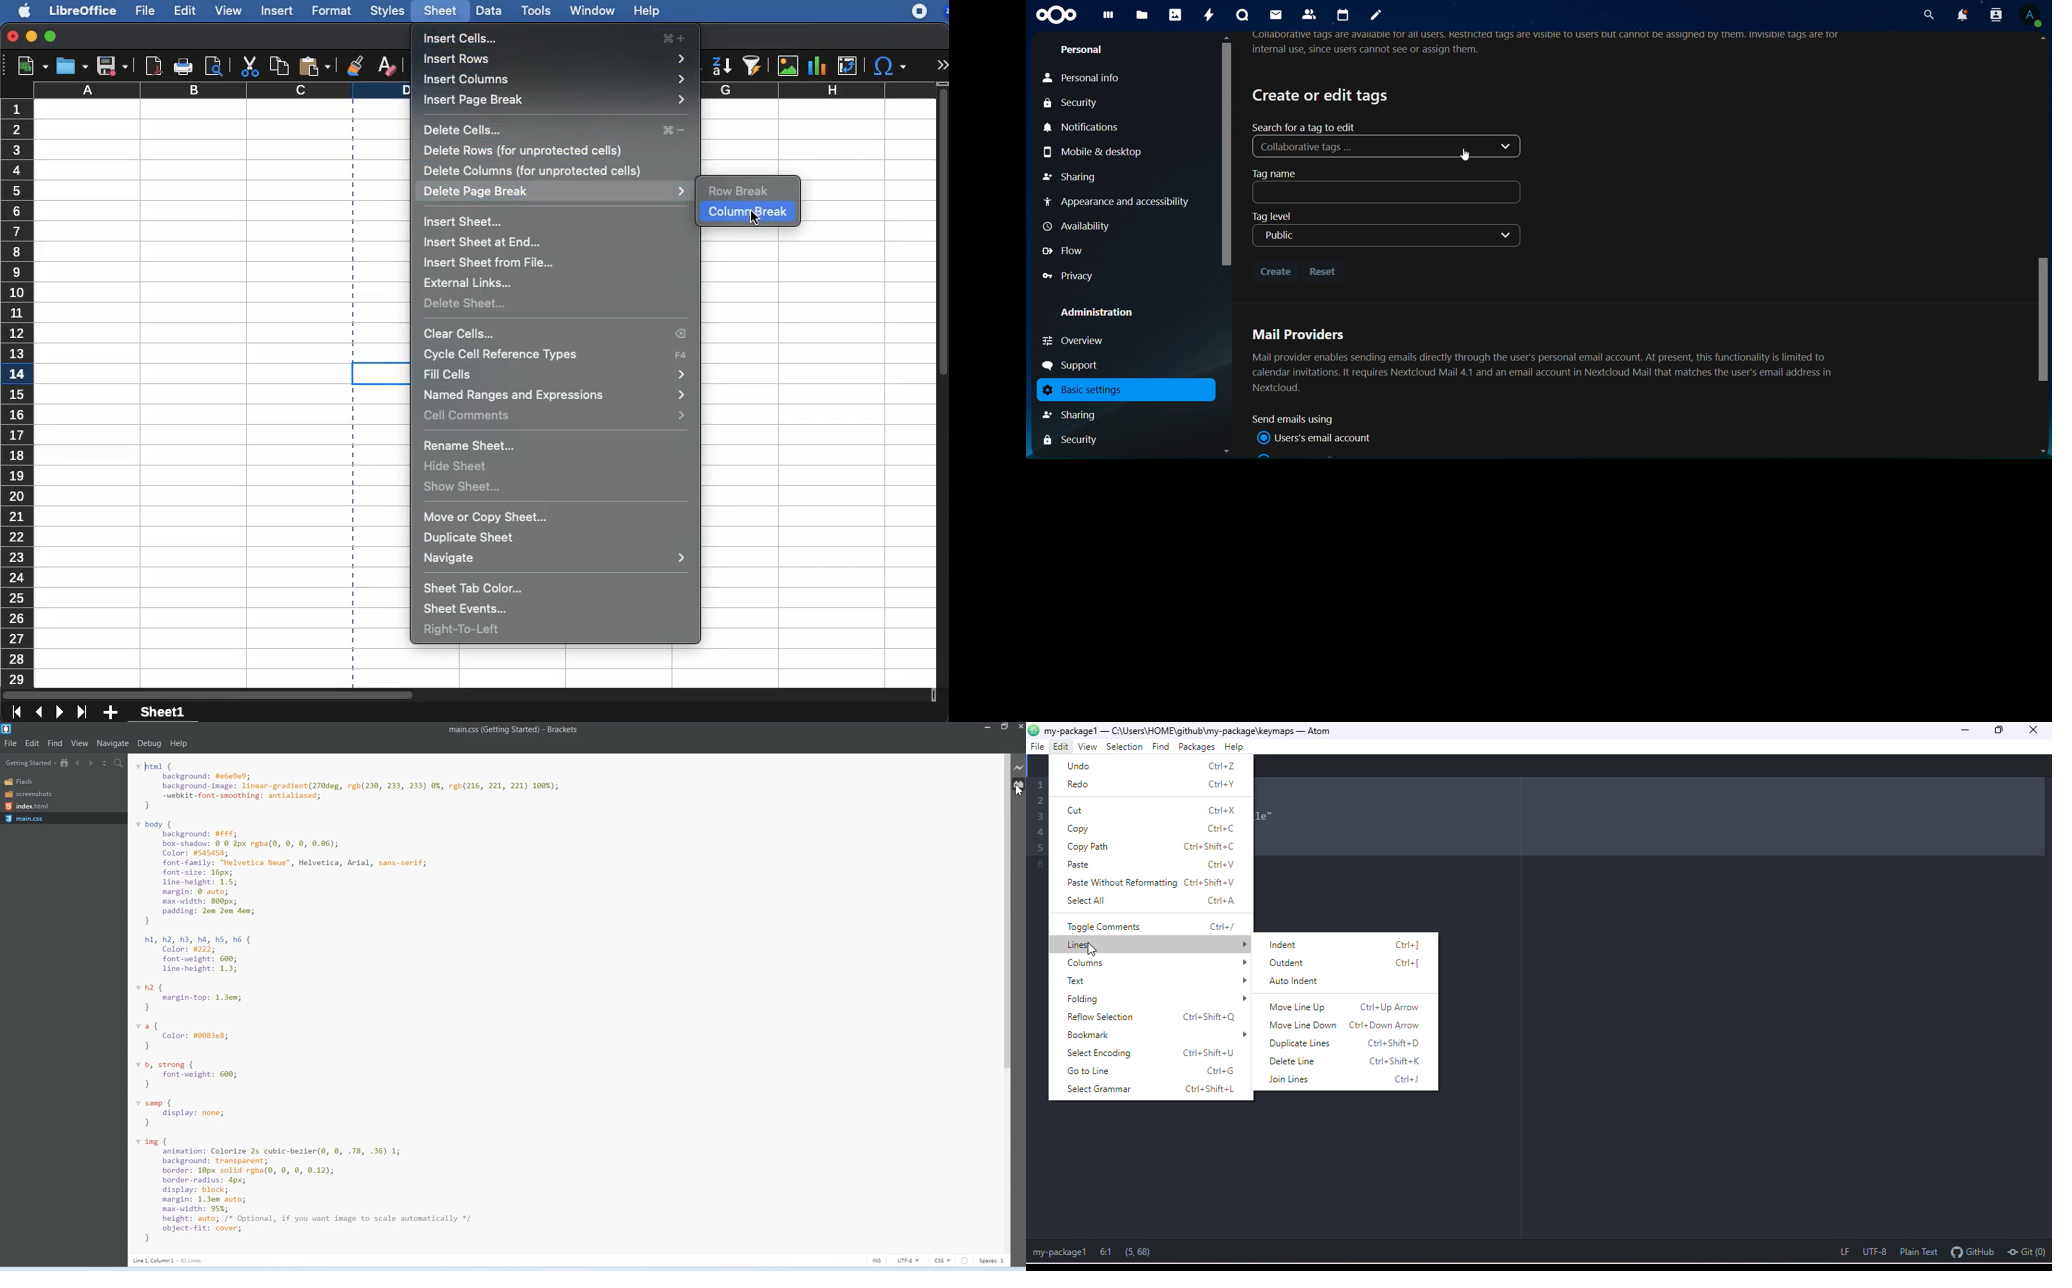 The width and height of the screenshot is (2072, 1288). I want to click on clone formatting, so click(356, 65).